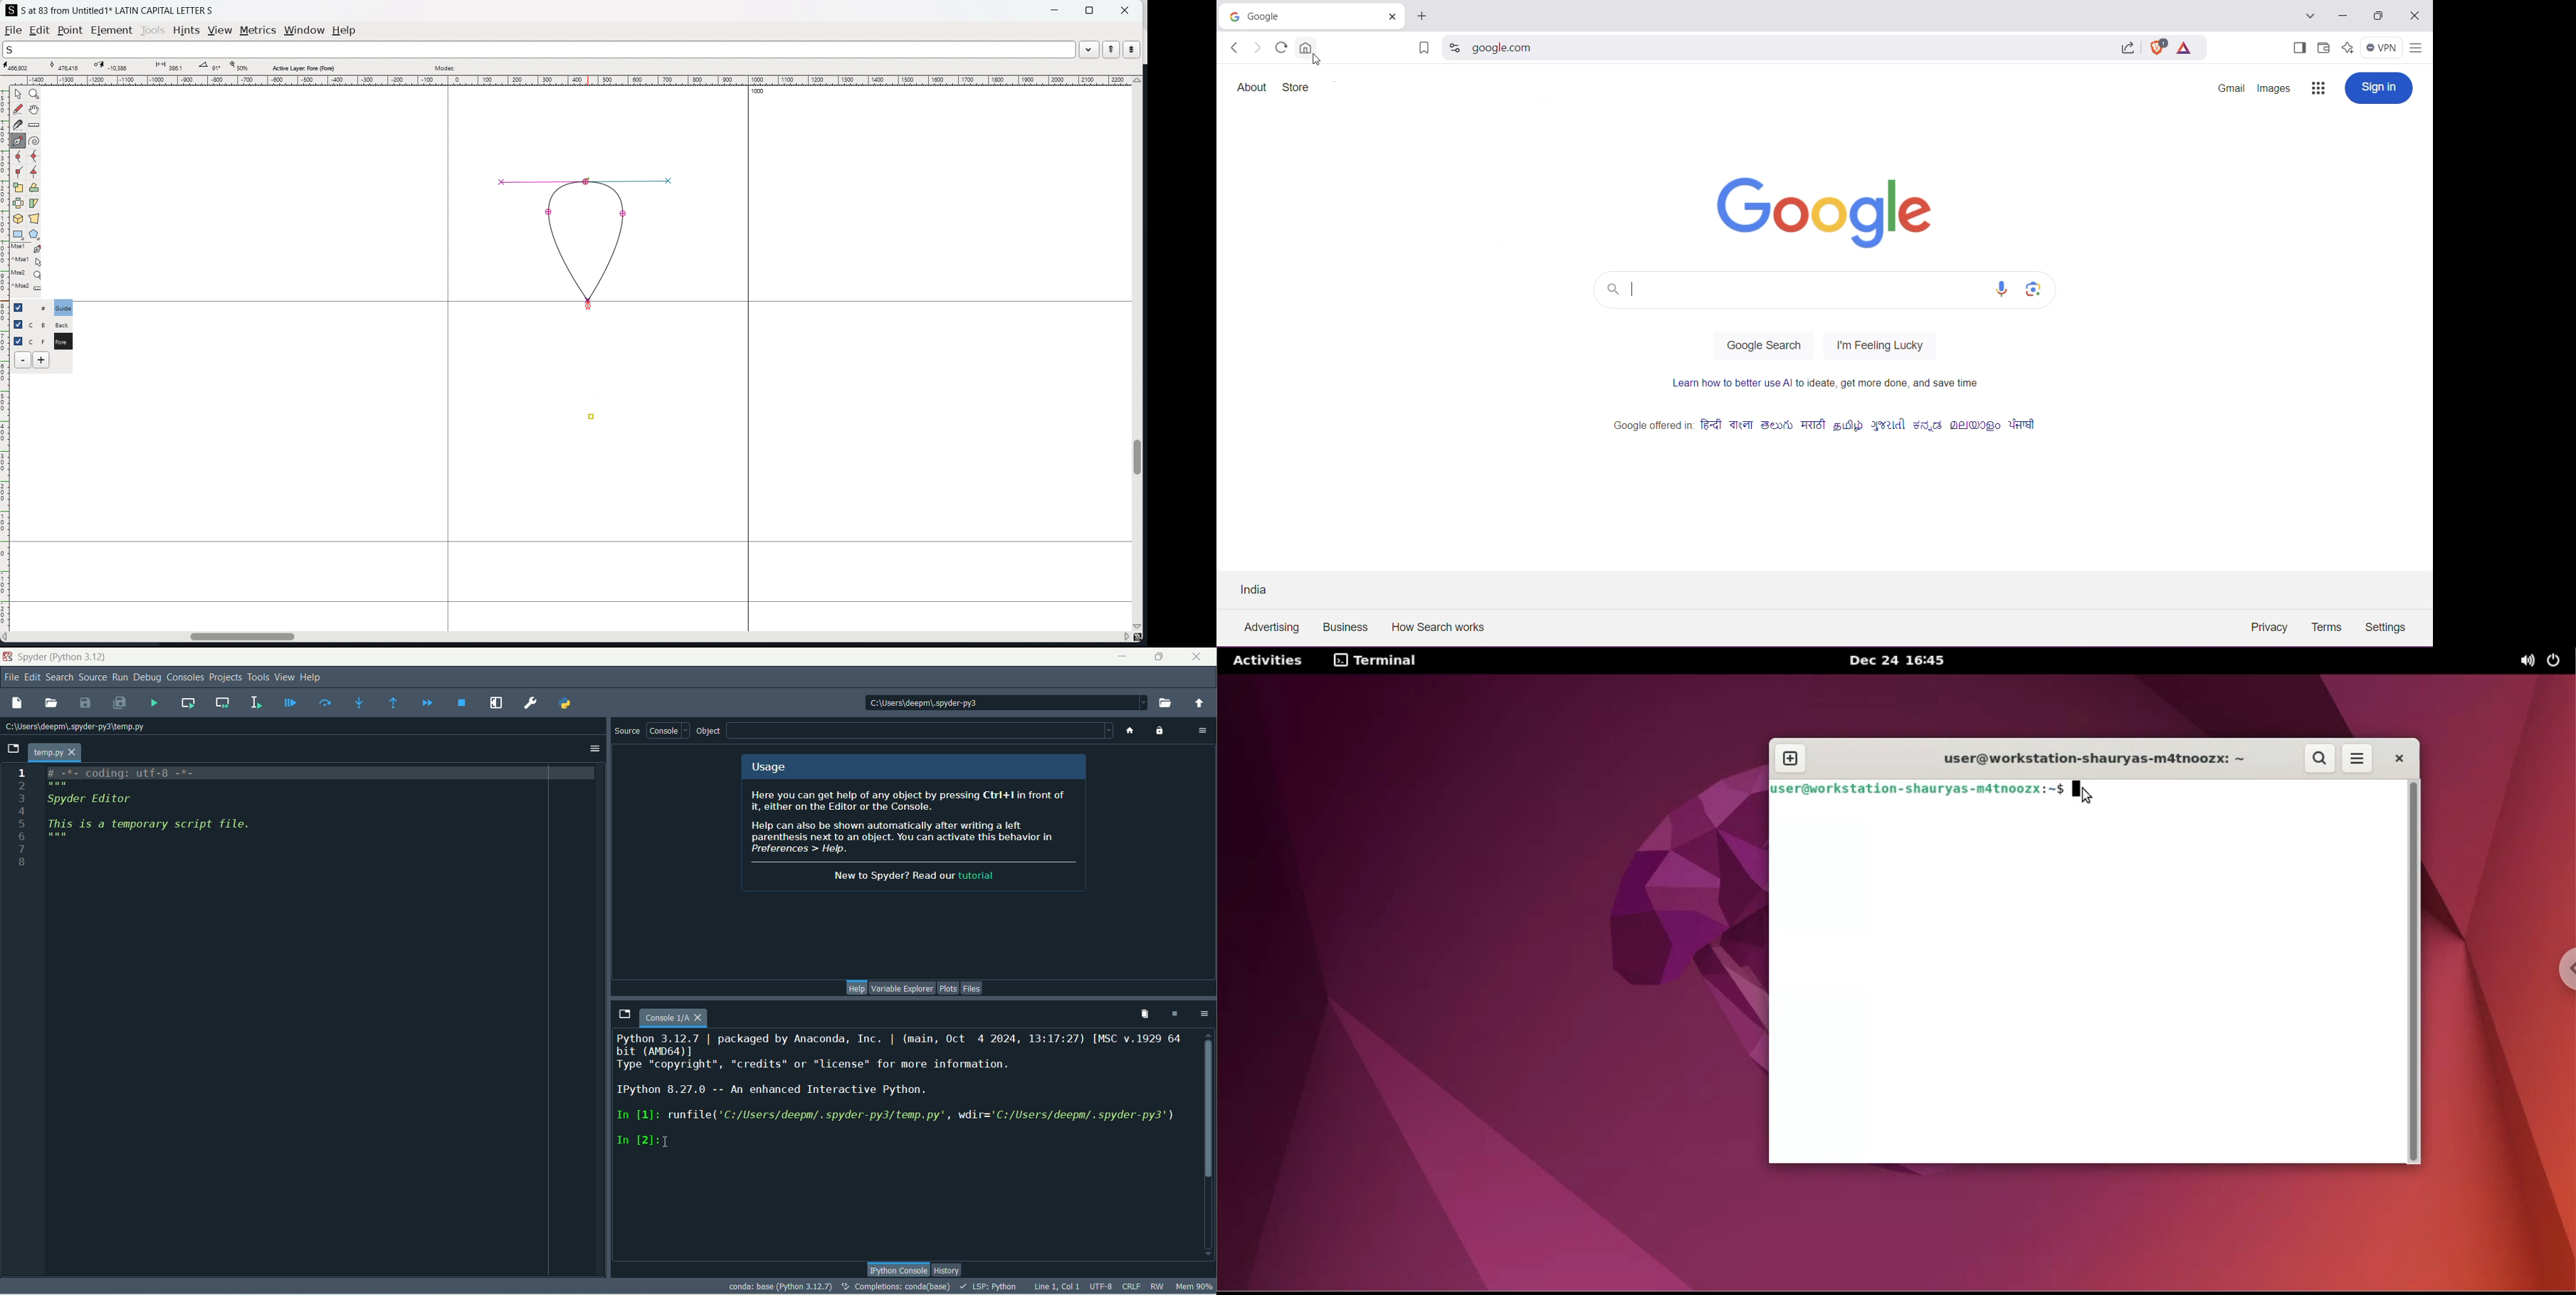  What do you see at coordinates (35, 235) in the screenshot?
I see `polygon and stars` at bounding box center [35, 235].